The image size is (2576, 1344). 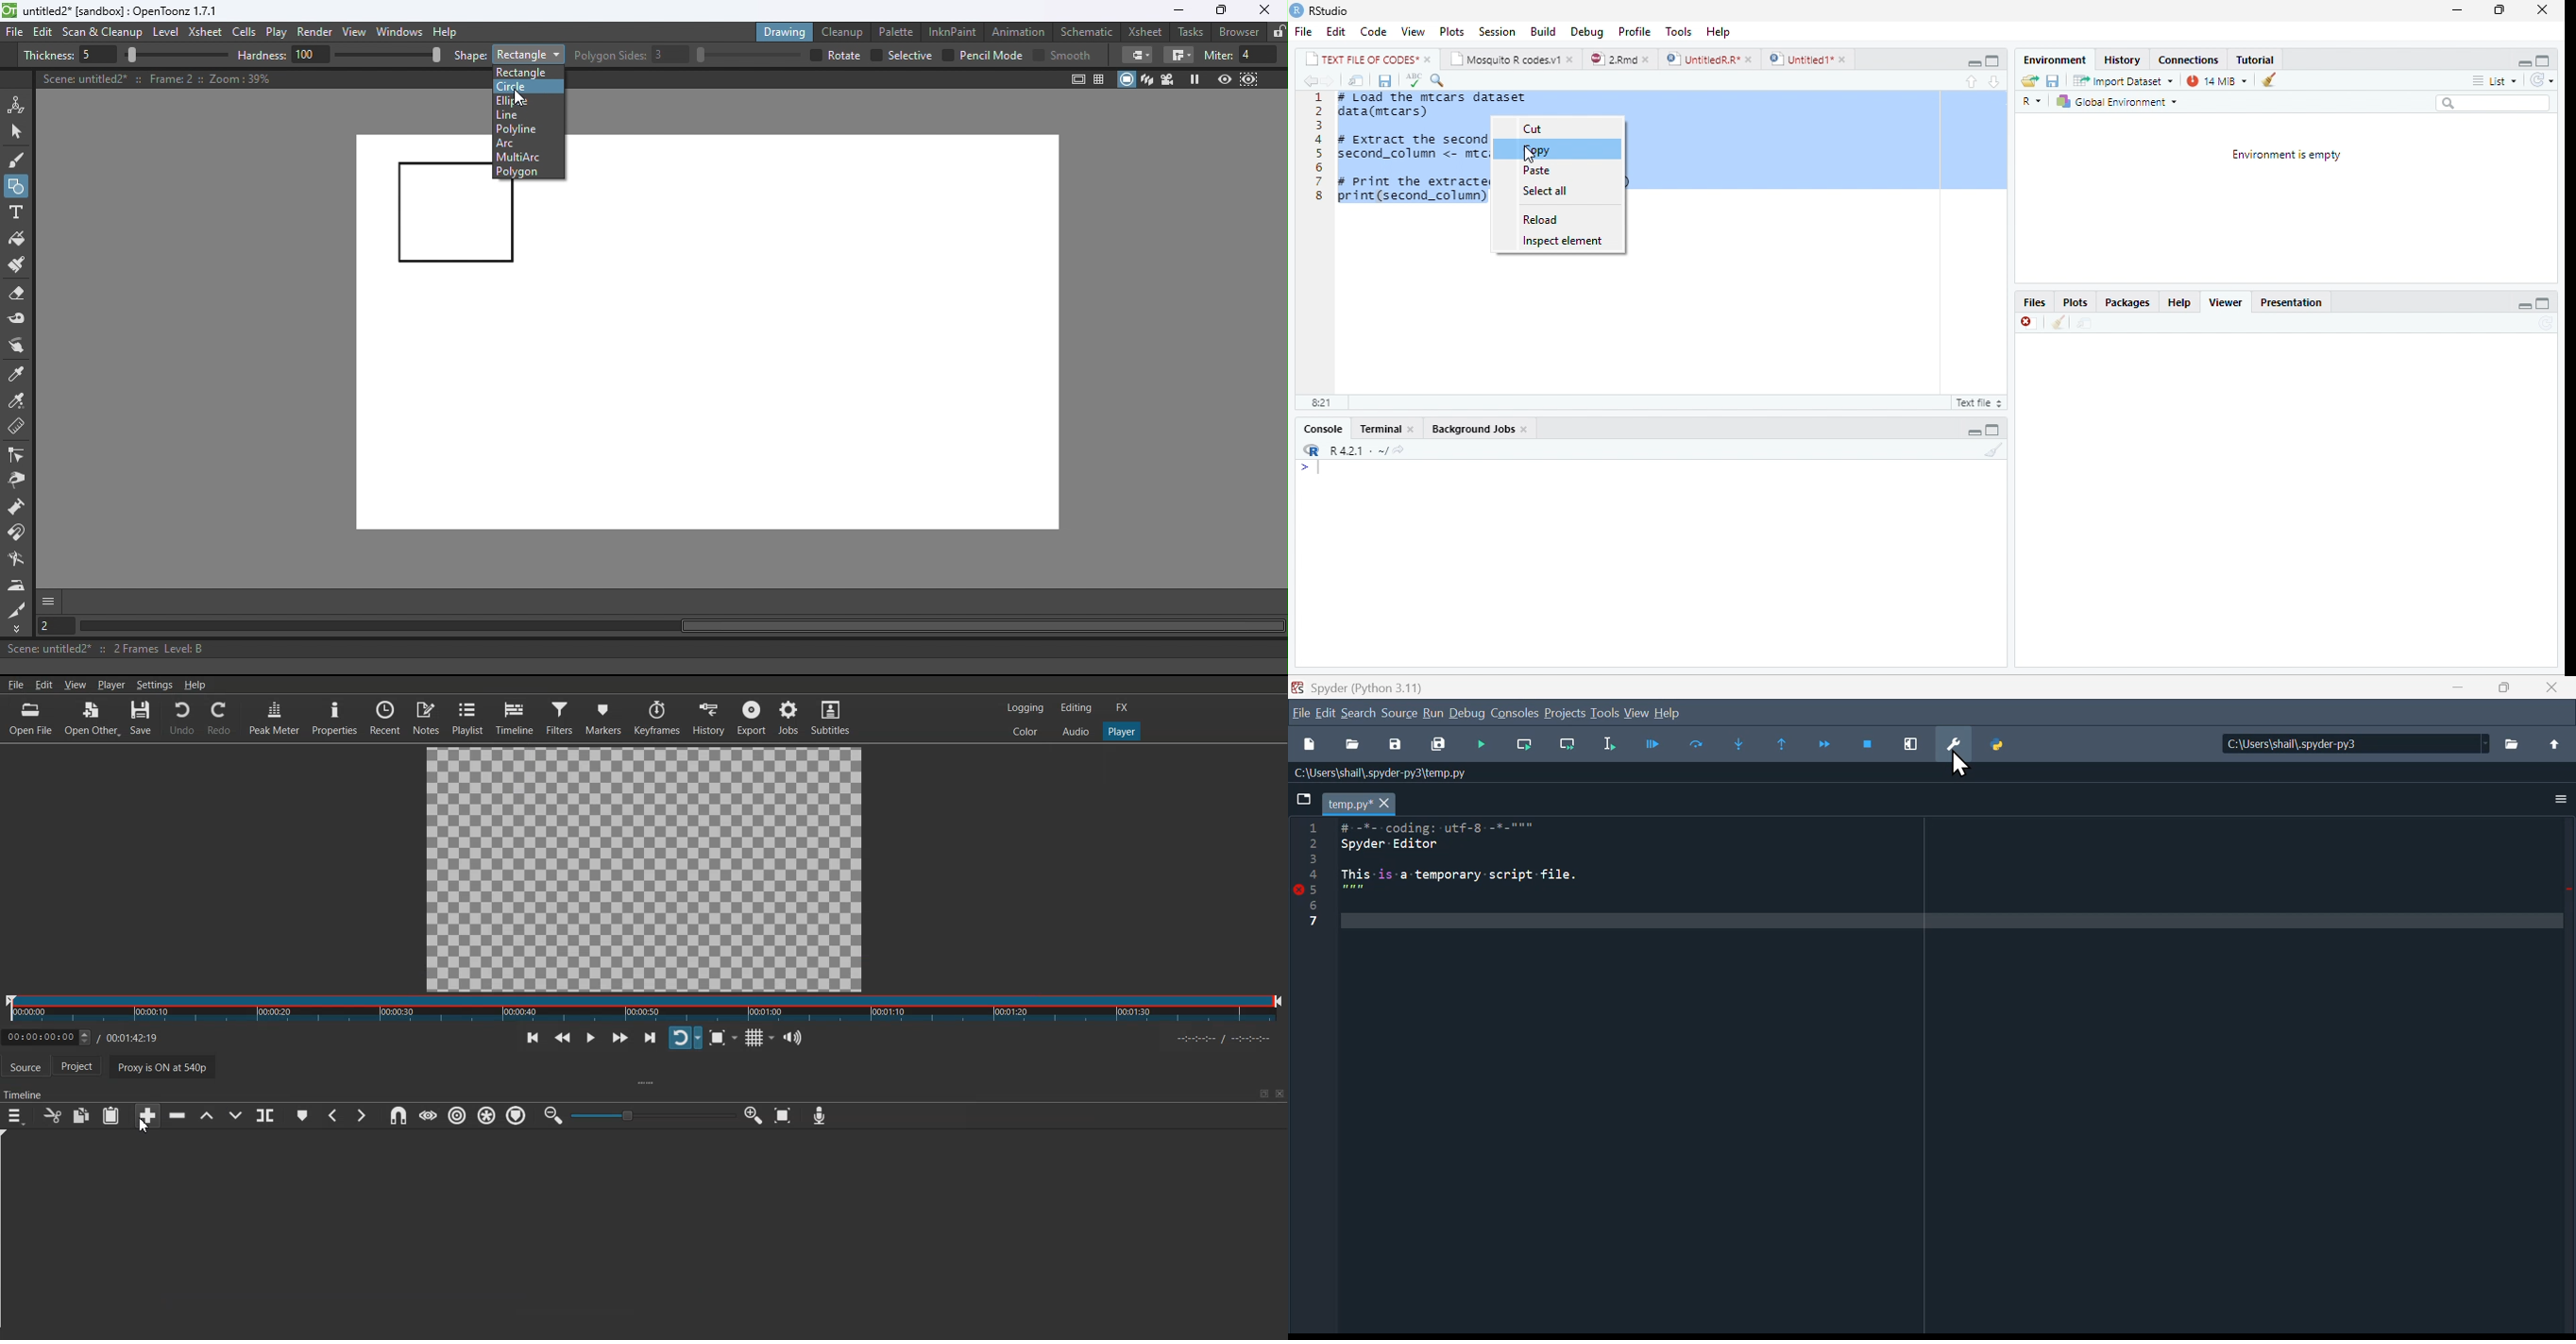 What do you see at coordinates (2297, 302) in the screenshot?
I see `Presentation` at bounding box center [2297, 302].